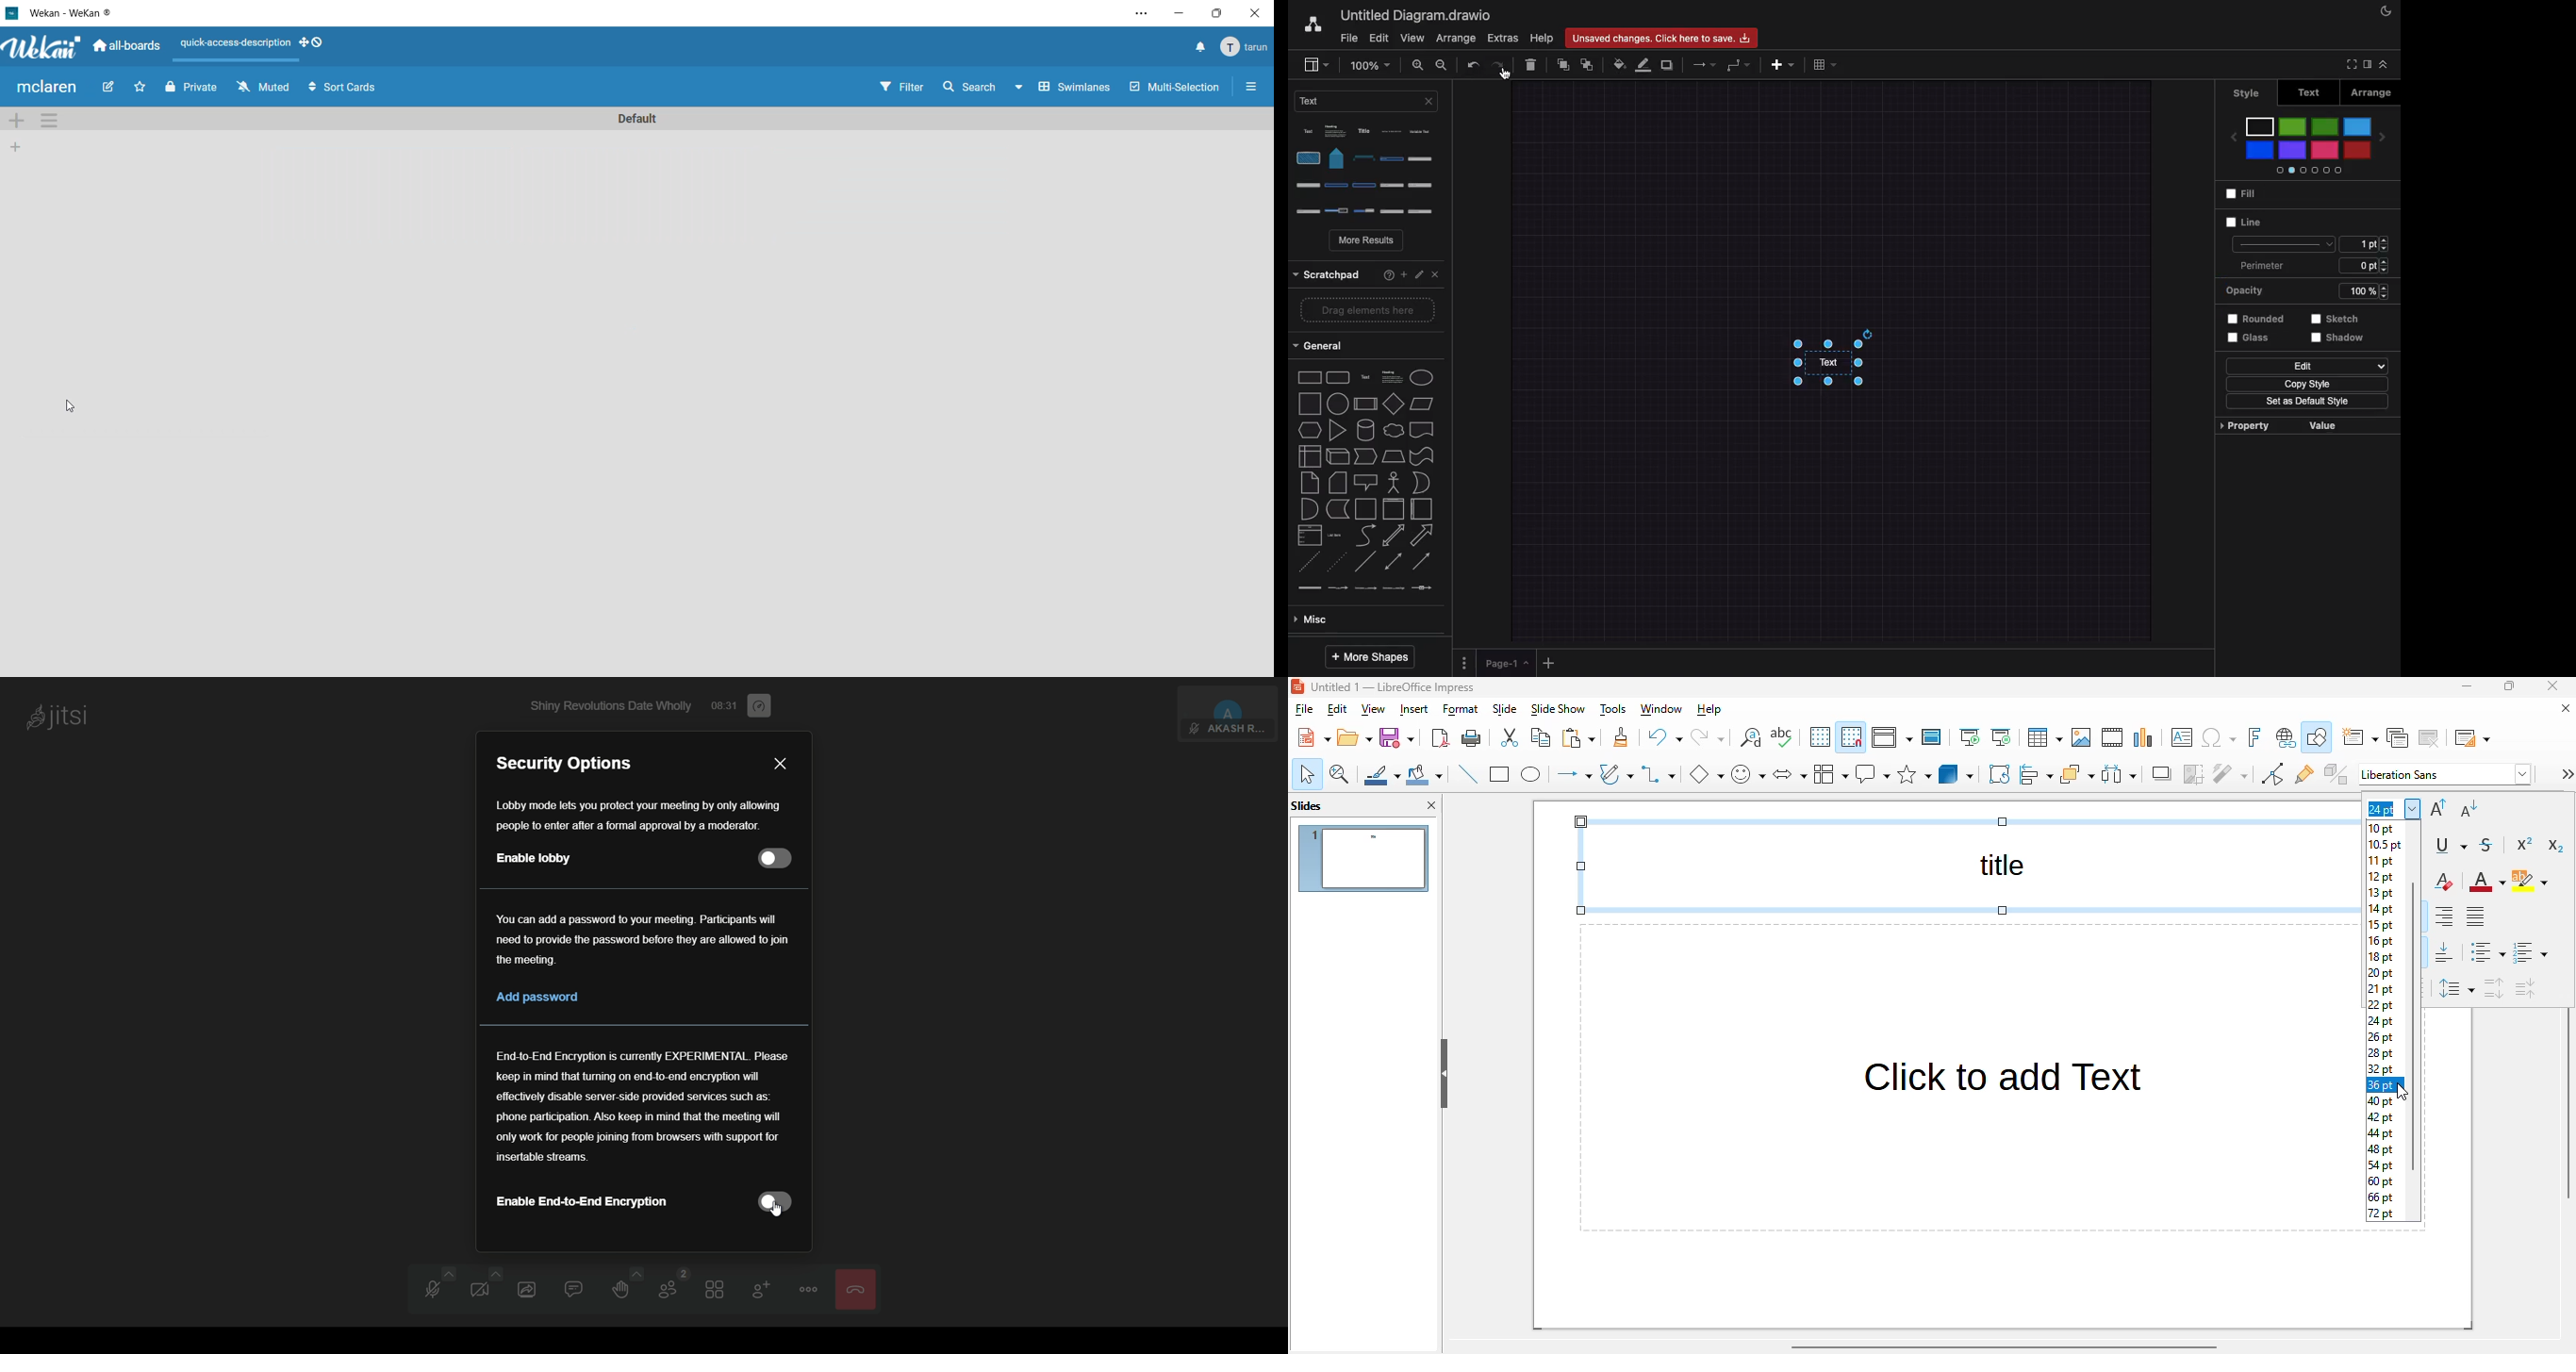  Describe the element at coordinates (1467, 773) in the screenshot. I see `insert line` at that location.